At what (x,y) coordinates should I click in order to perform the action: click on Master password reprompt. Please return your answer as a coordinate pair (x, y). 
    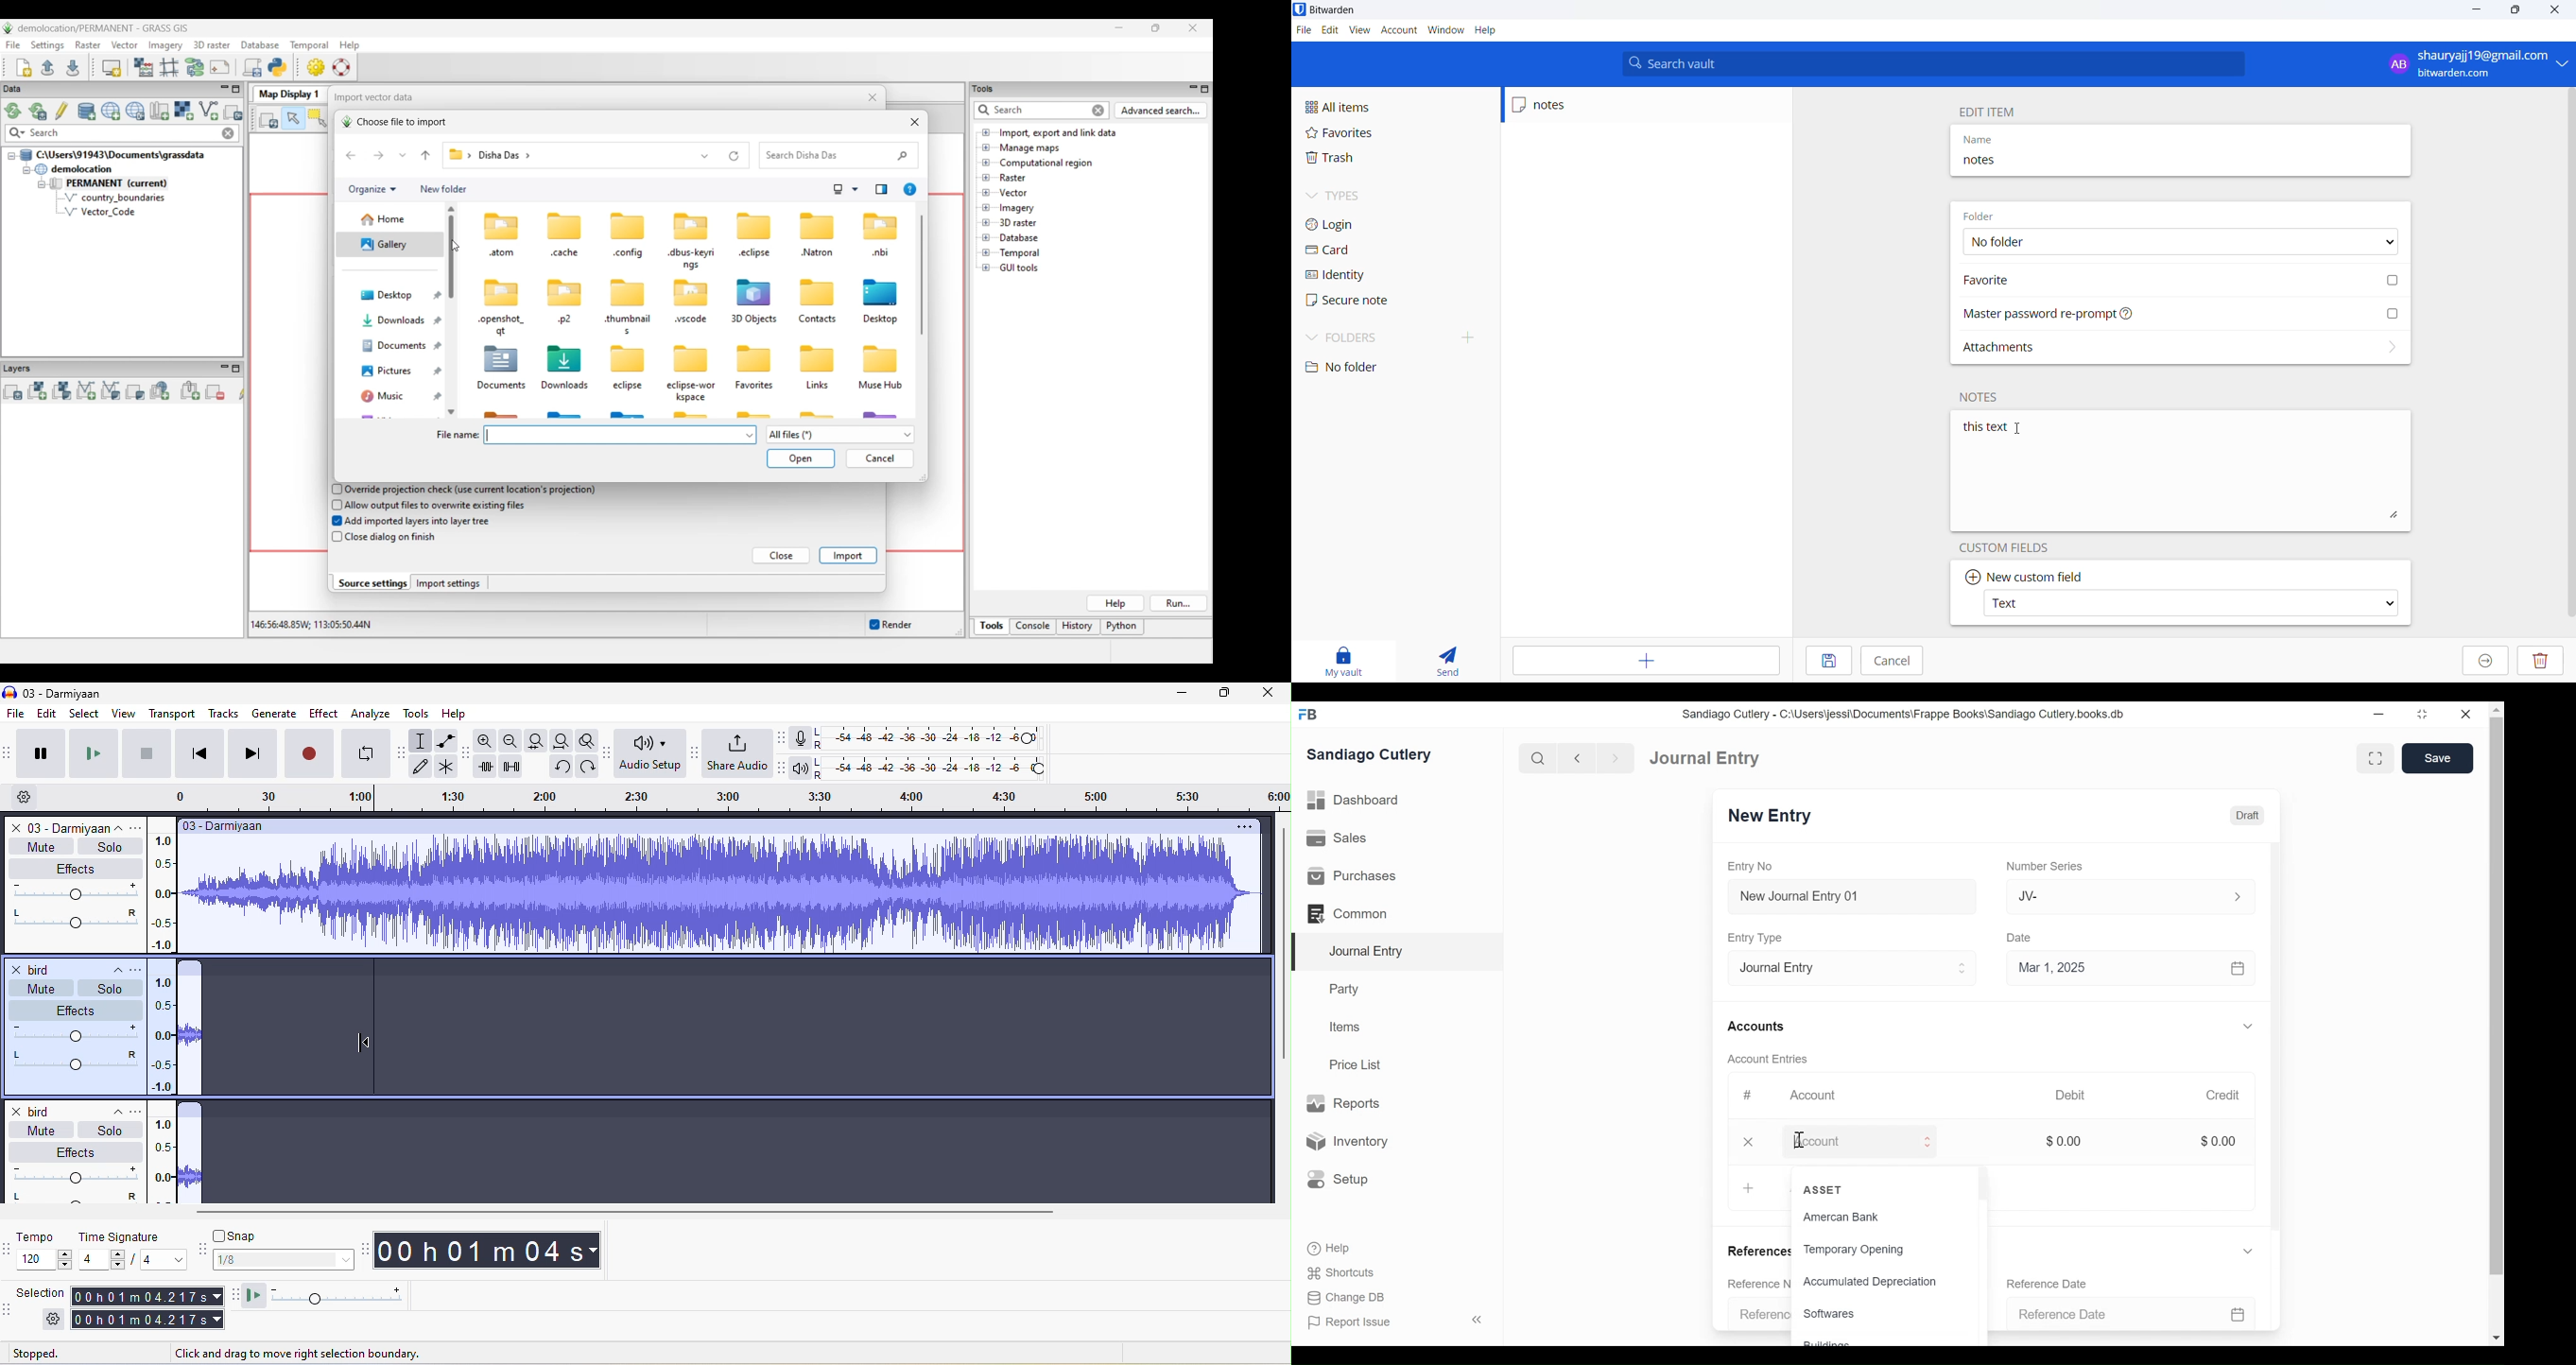
    Looking at the image, I should click on (2182, 314).